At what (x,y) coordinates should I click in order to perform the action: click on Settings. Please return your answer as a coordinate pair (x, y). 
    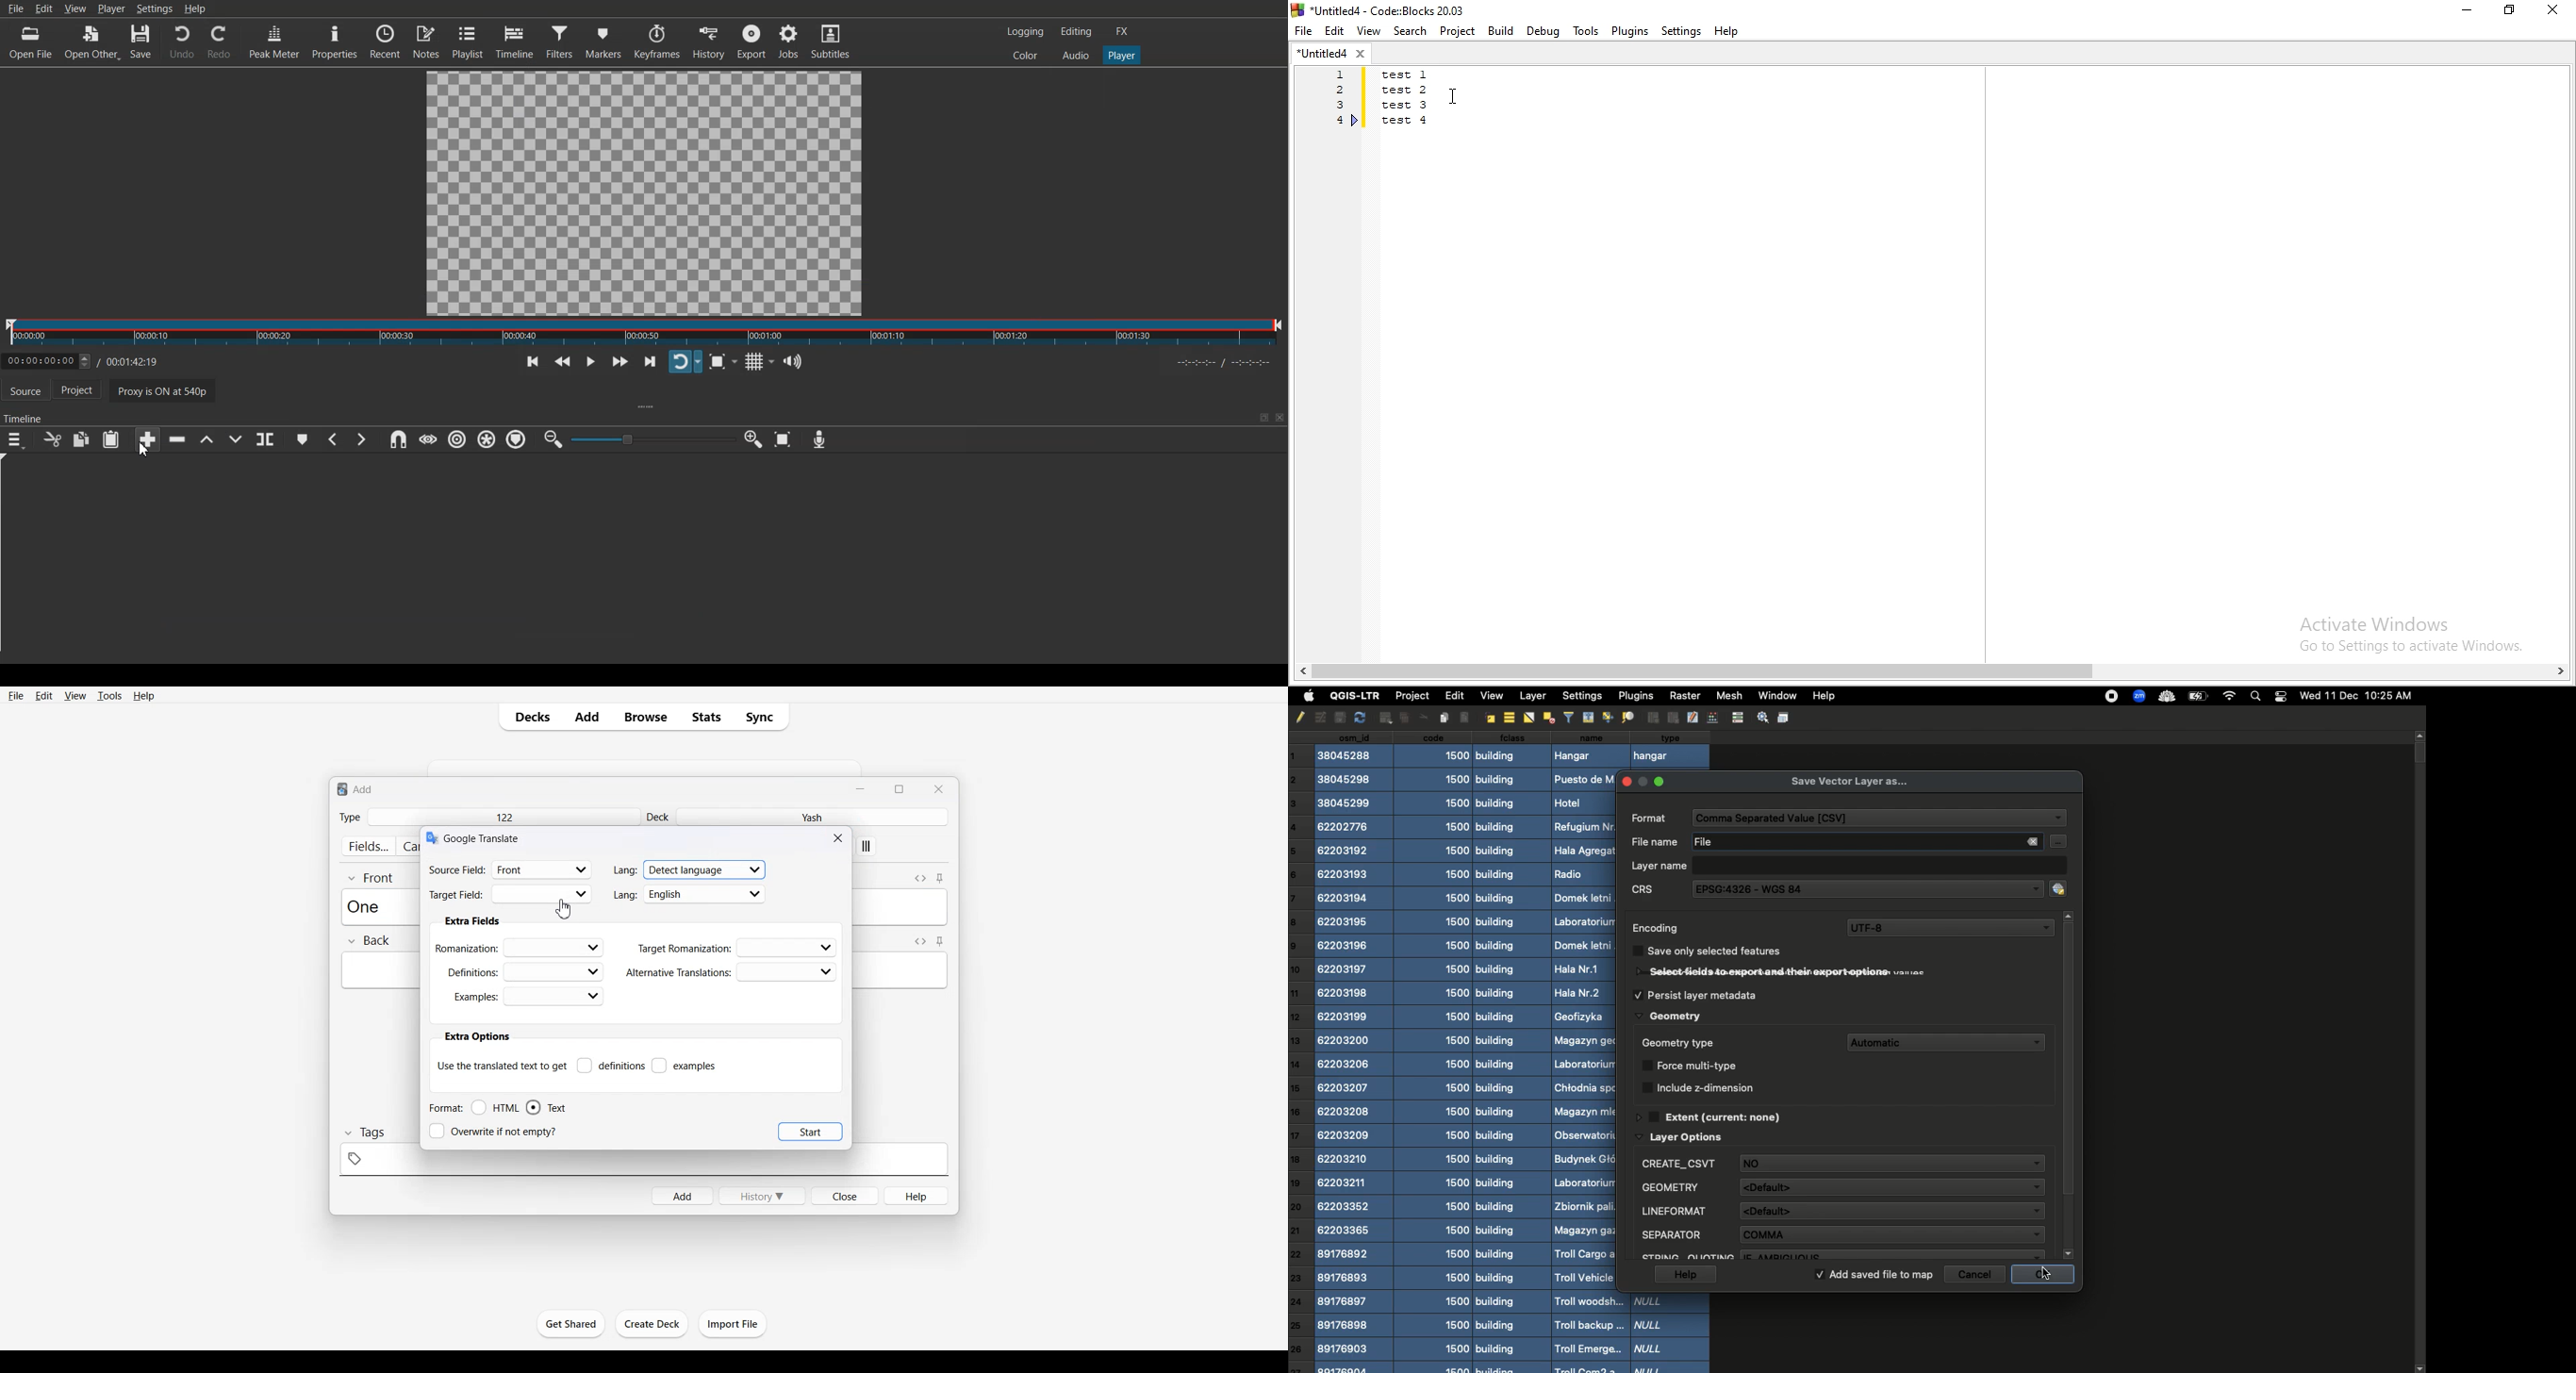
    Looking at the image, I should click on (154, 8).